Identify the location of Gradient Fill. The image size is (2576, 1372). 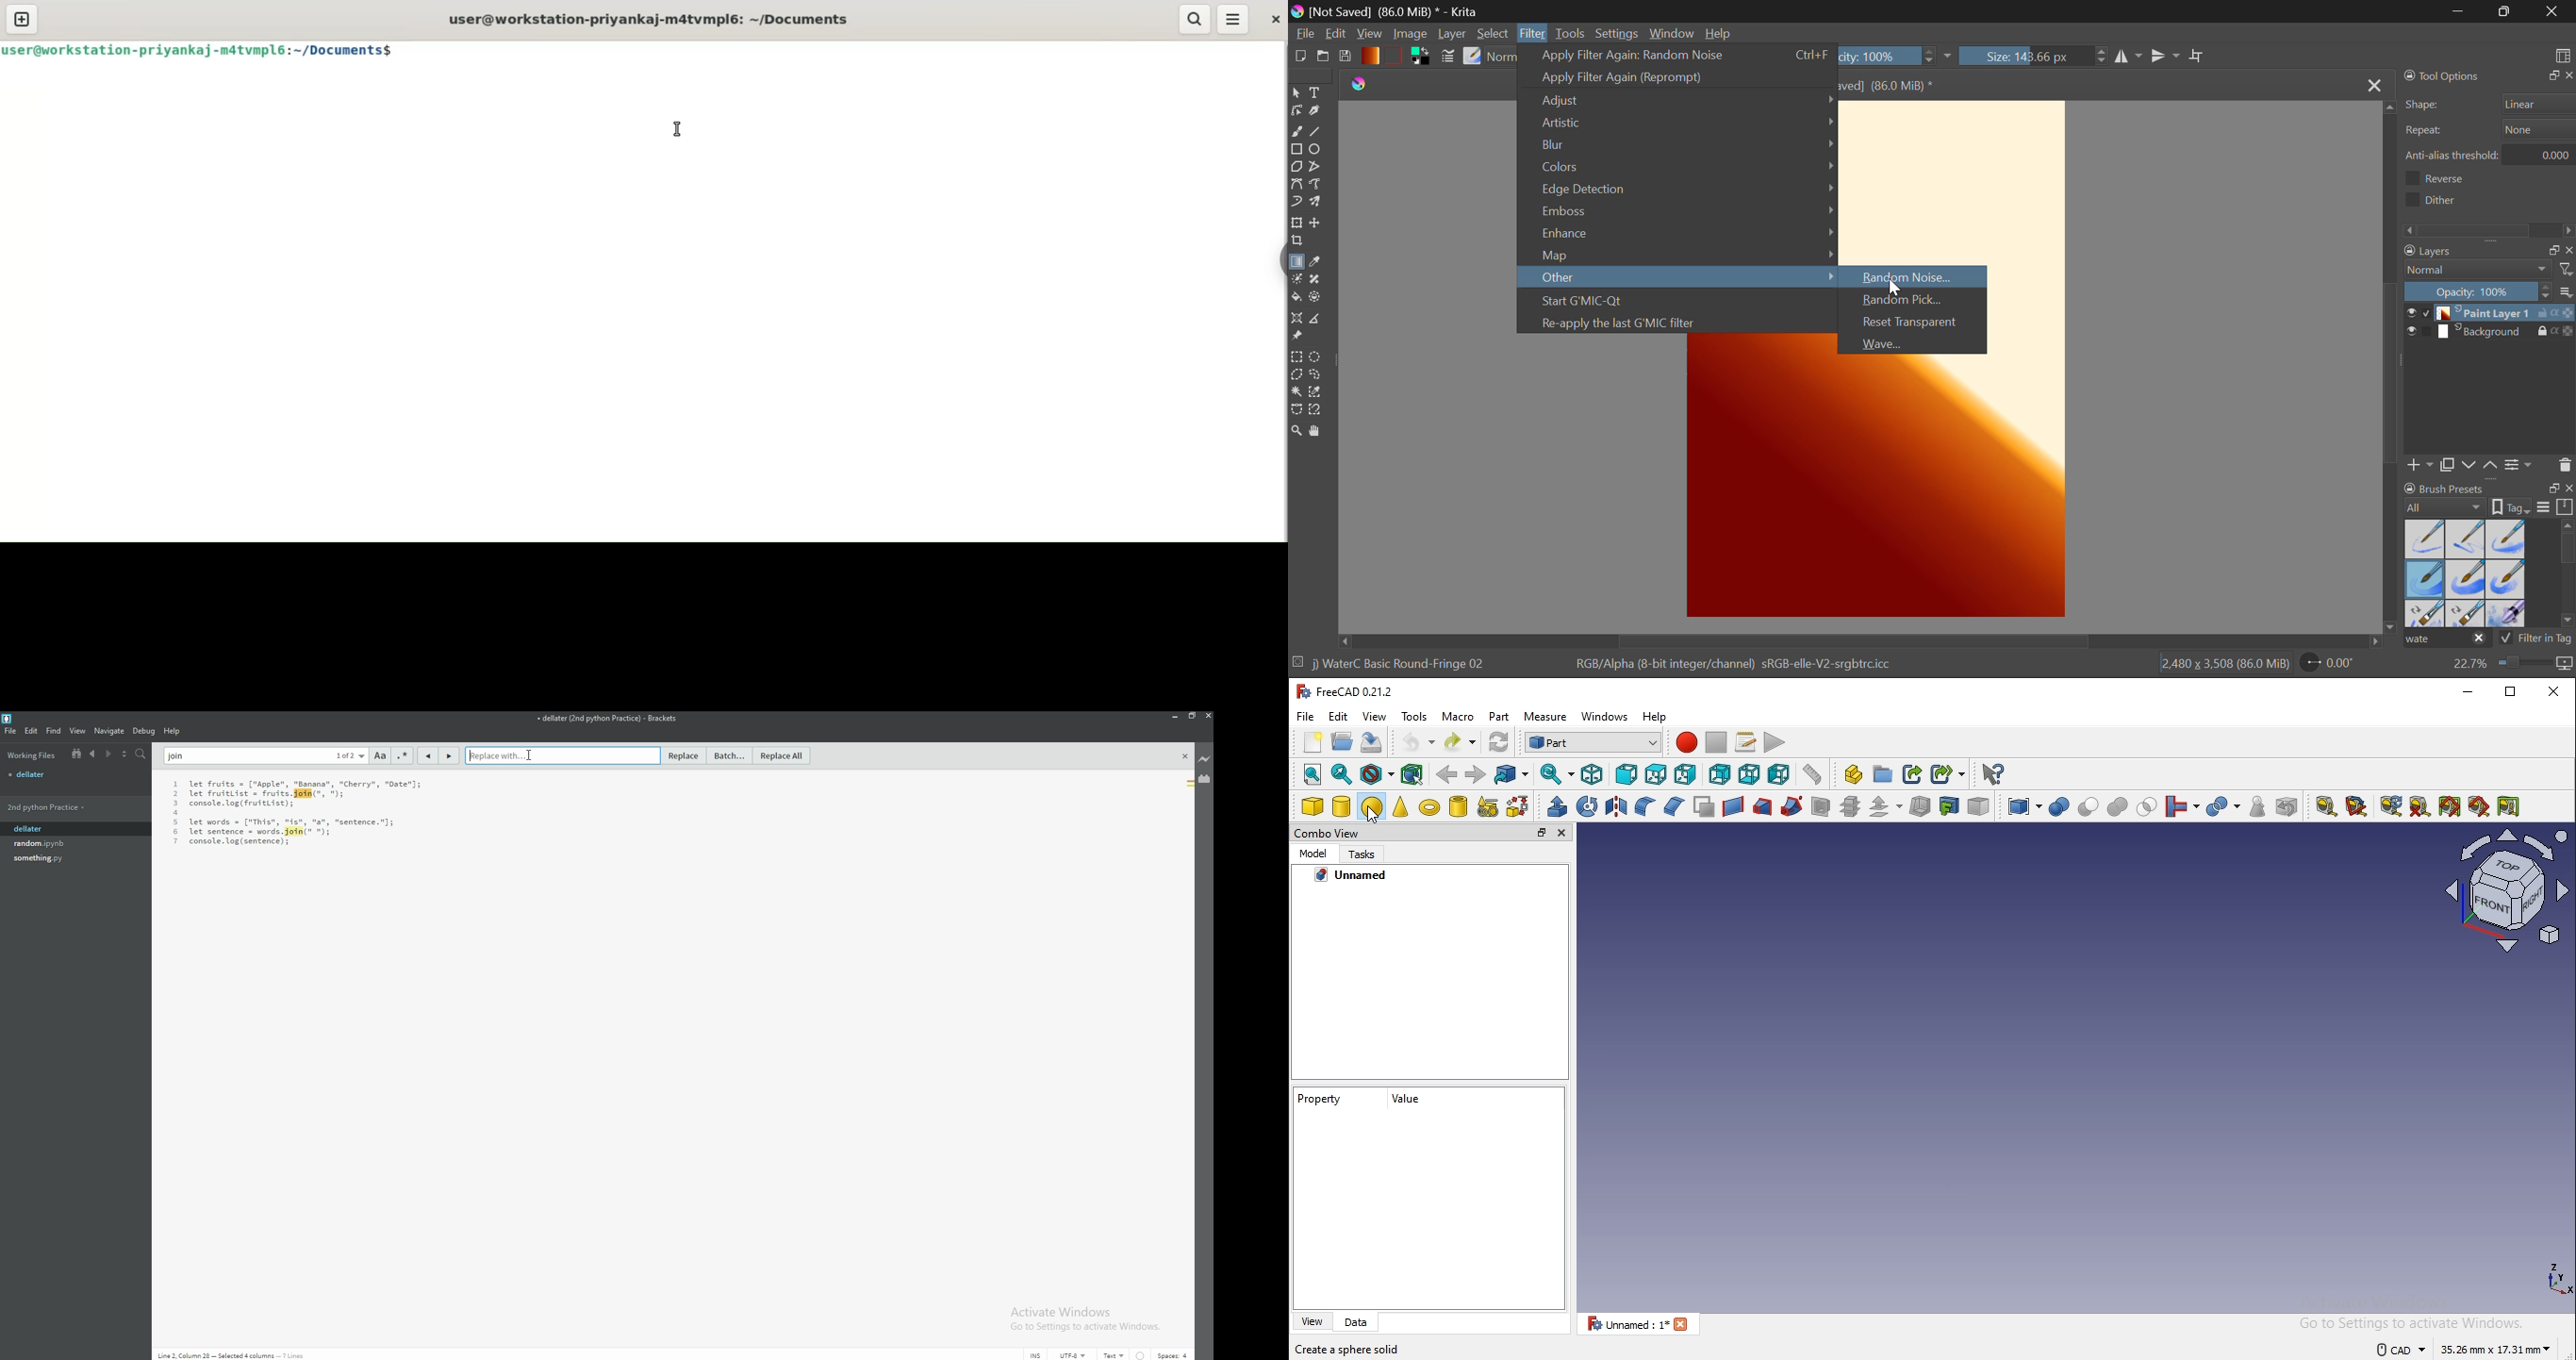
(1297, 263).